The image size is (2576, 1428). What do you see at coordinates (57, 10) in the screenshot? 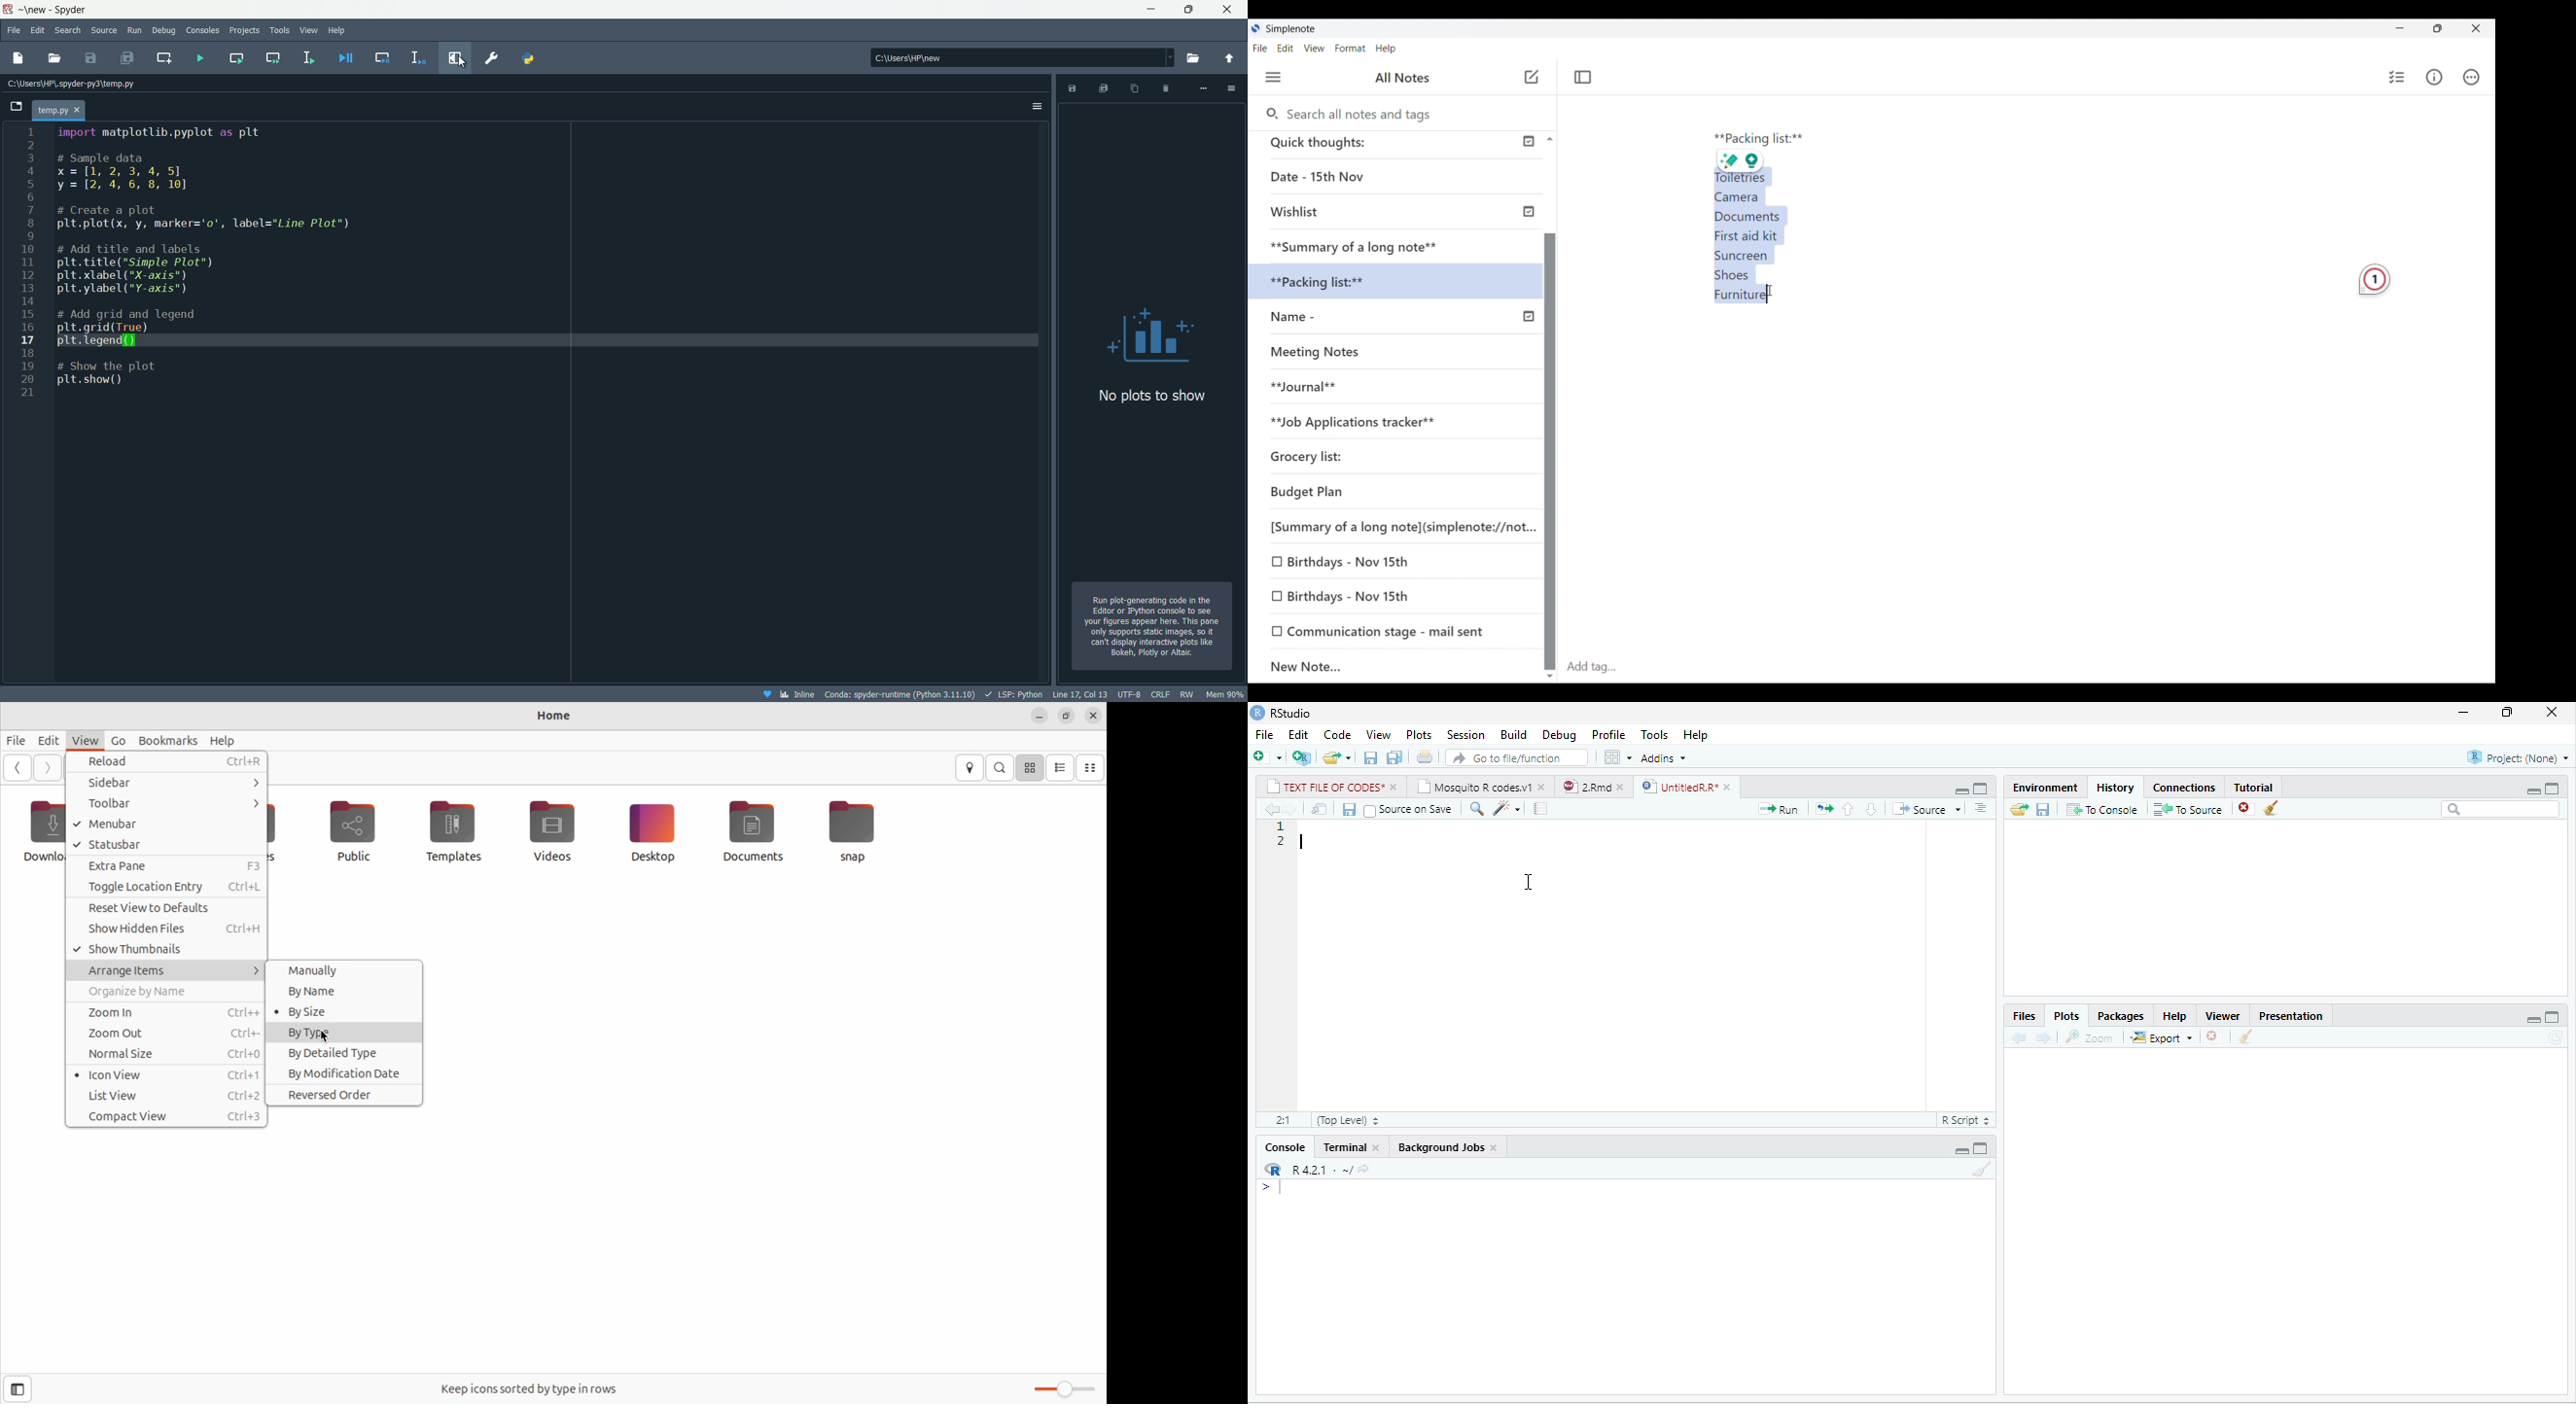
I see `~\new-Spyder` at bounding box center [57, 10].